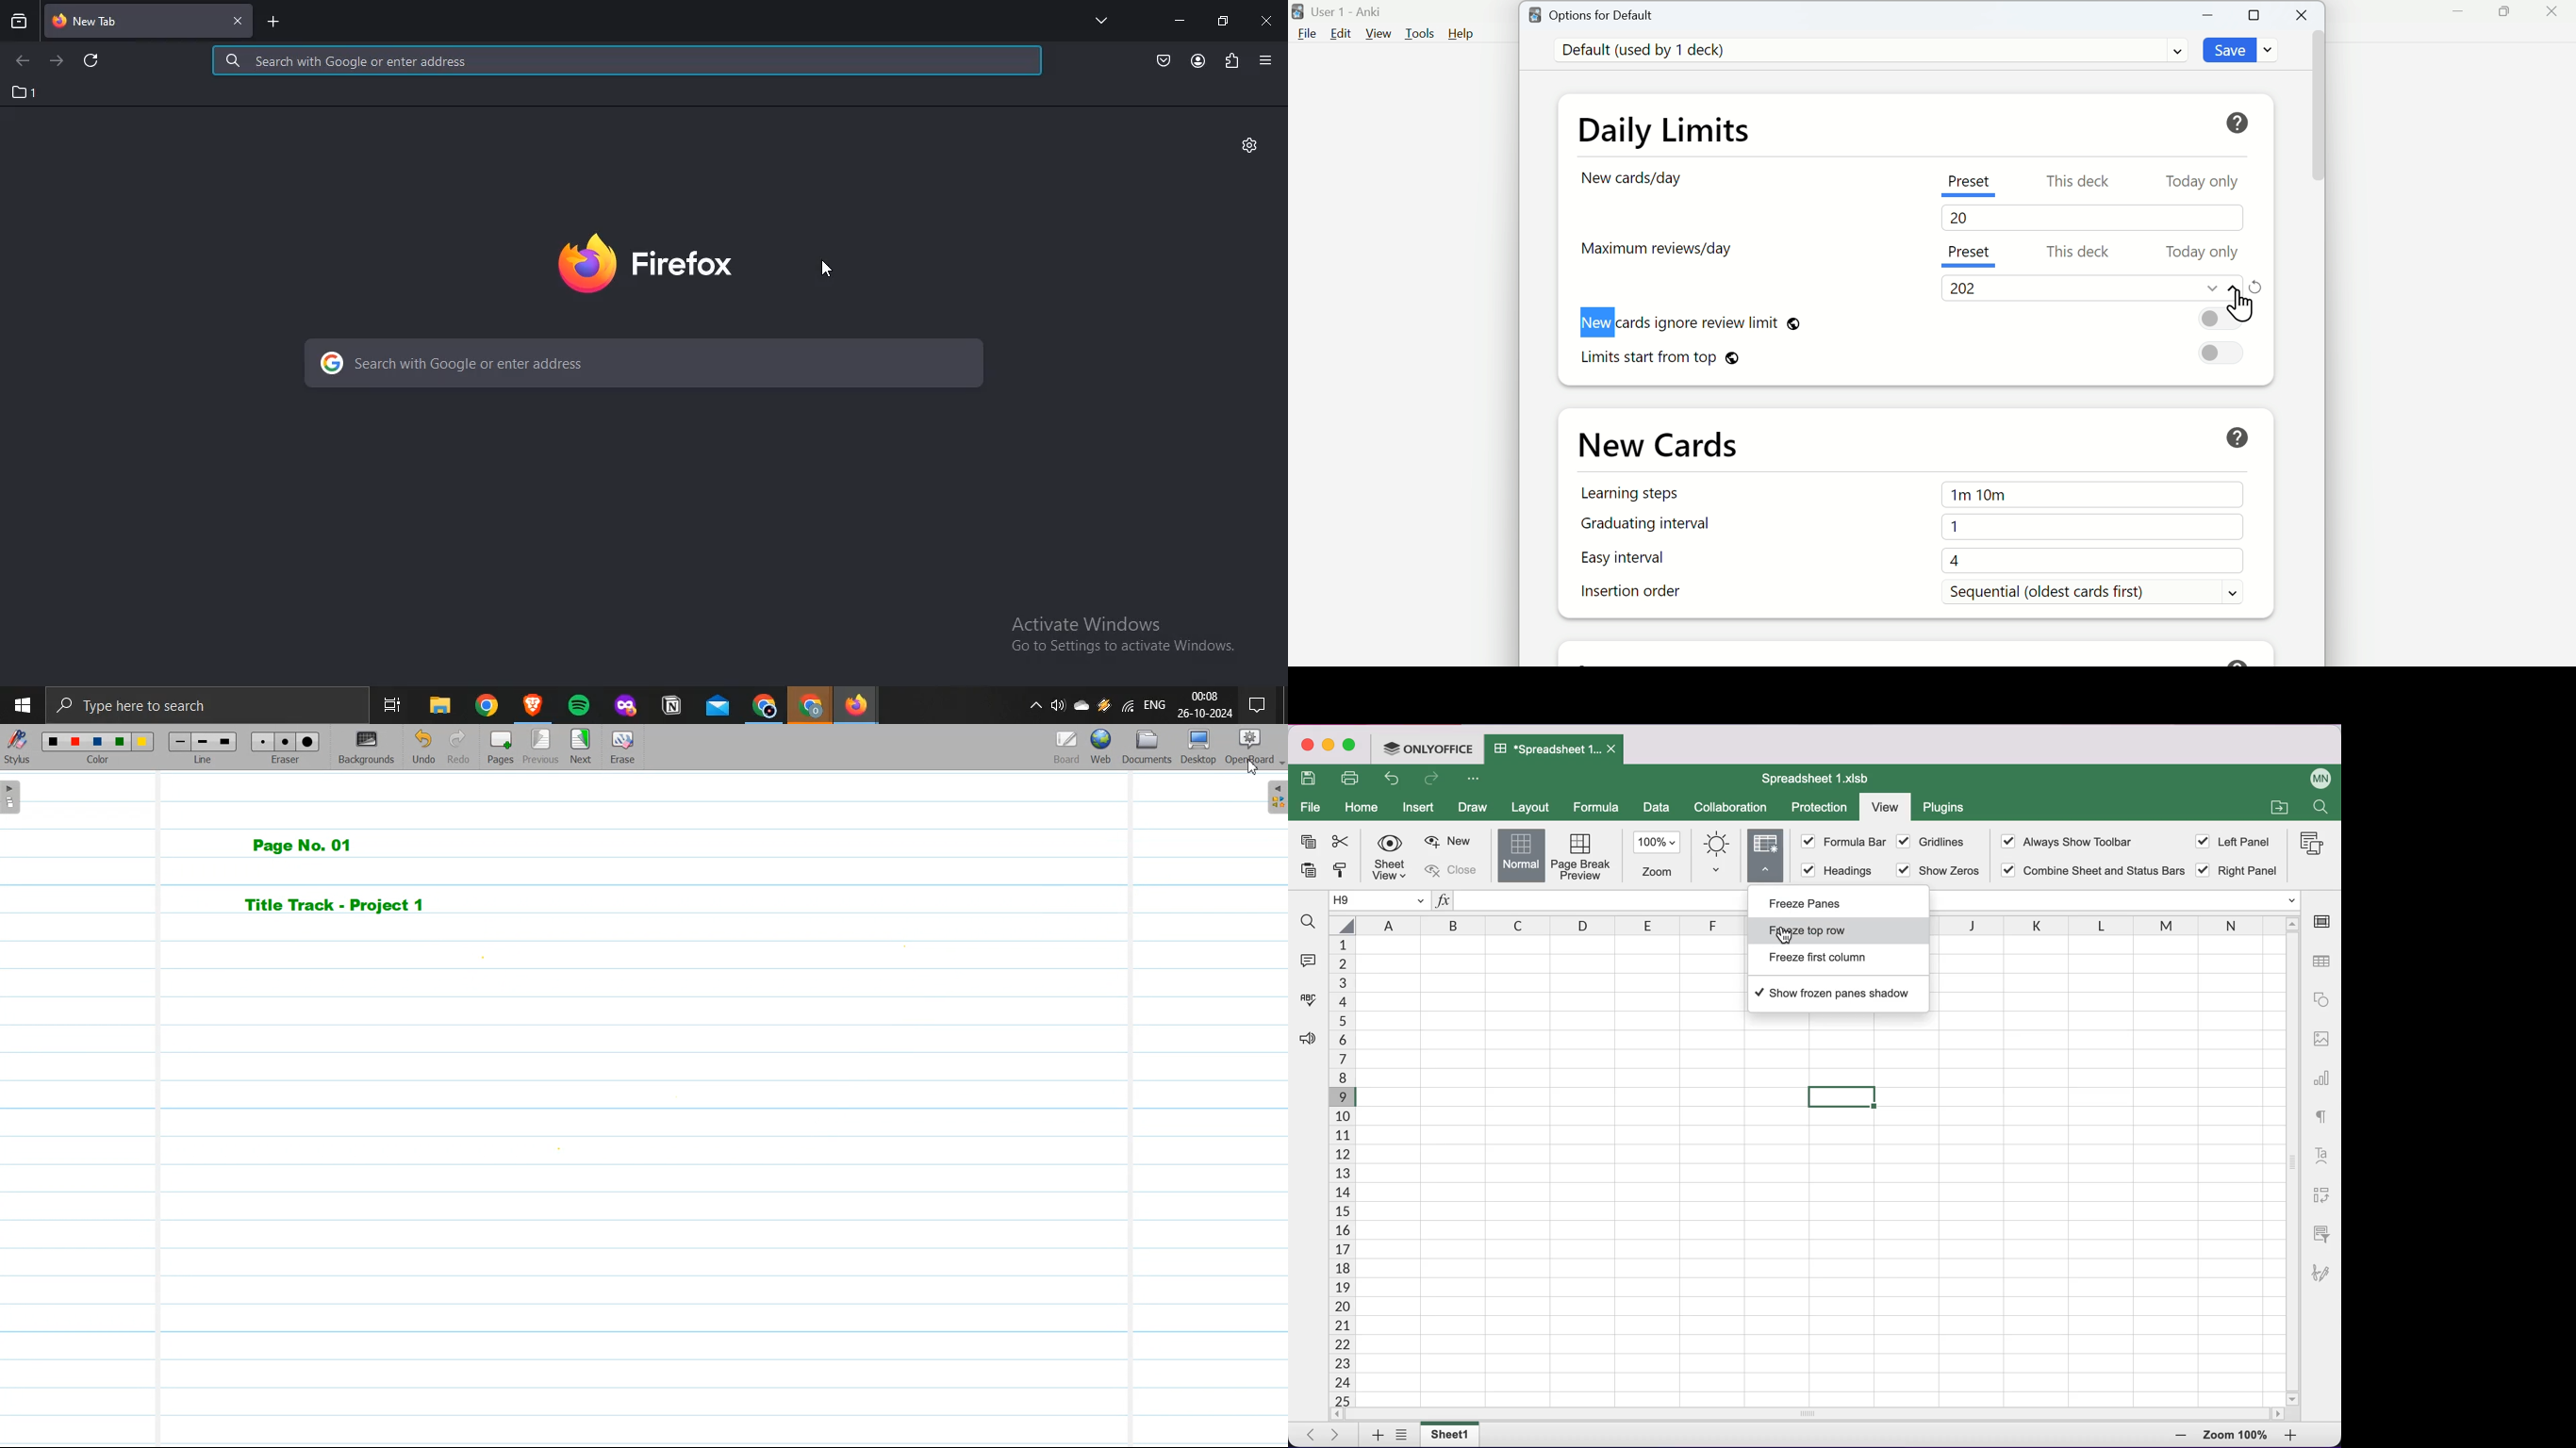 Image resolution: width=2576 pixels, height=1456 pixels. I want to click on Move down, so click(2212, 288).